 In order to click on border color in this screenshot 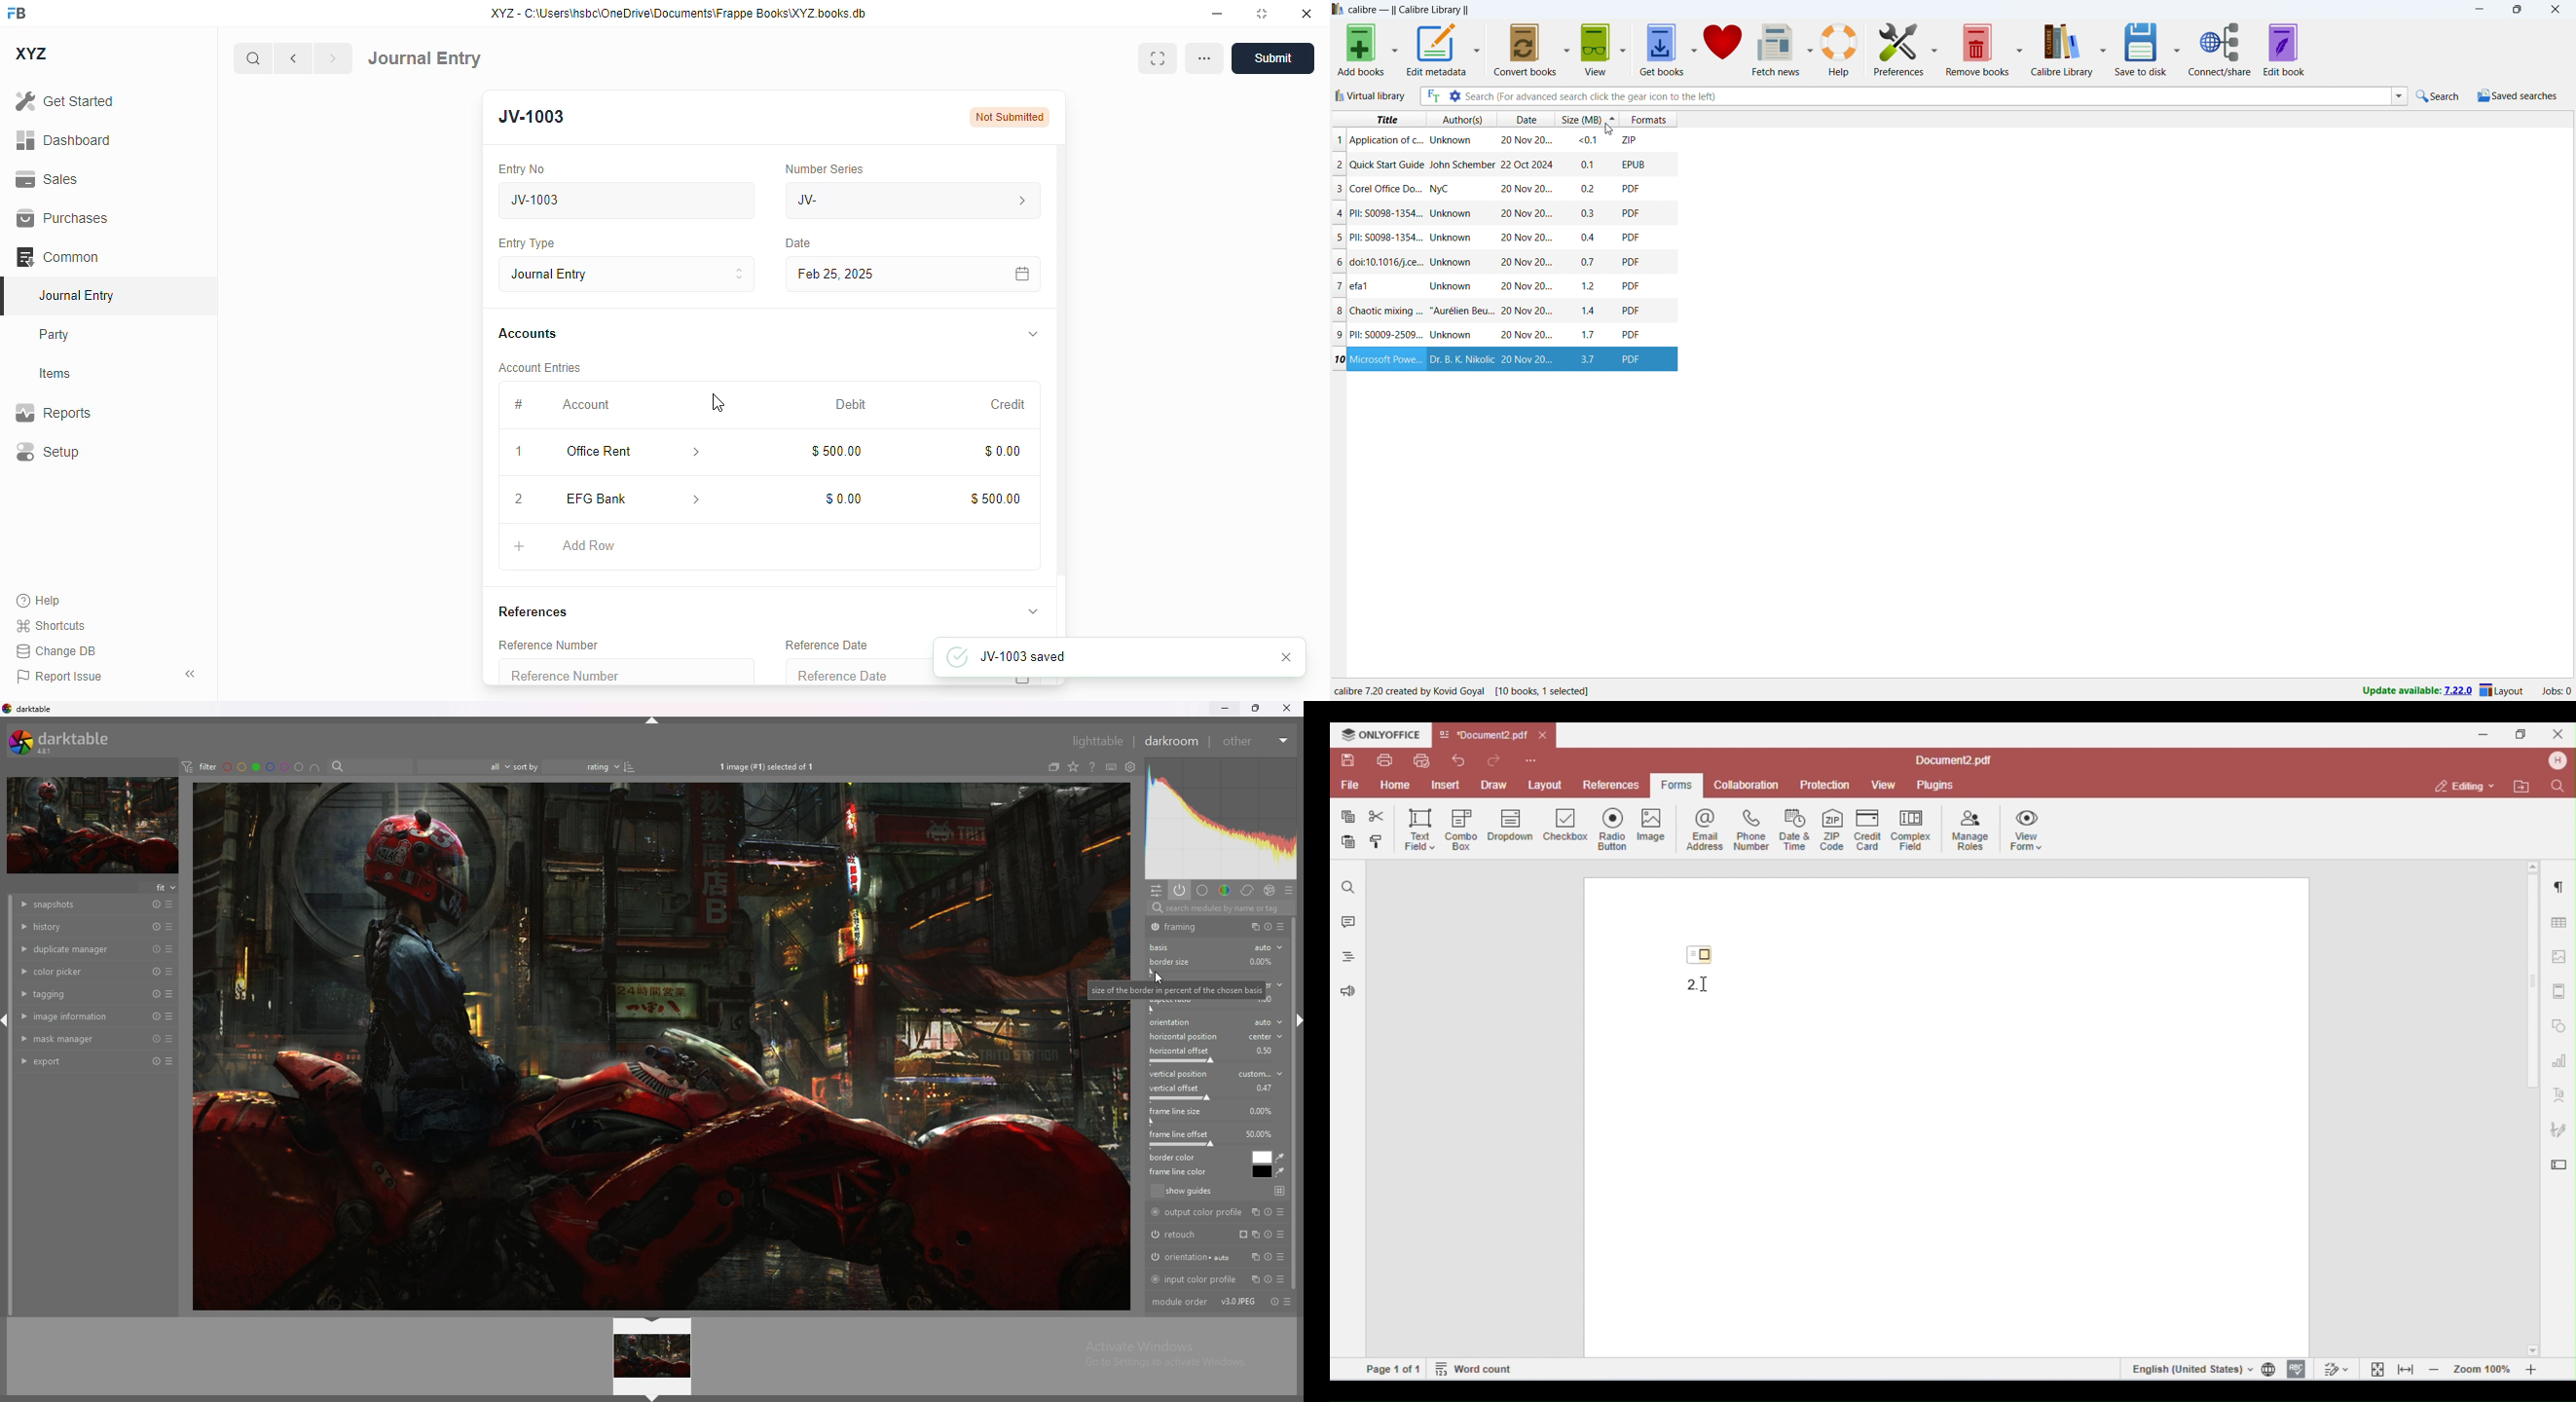, I will do `click(1178, 1157)`.